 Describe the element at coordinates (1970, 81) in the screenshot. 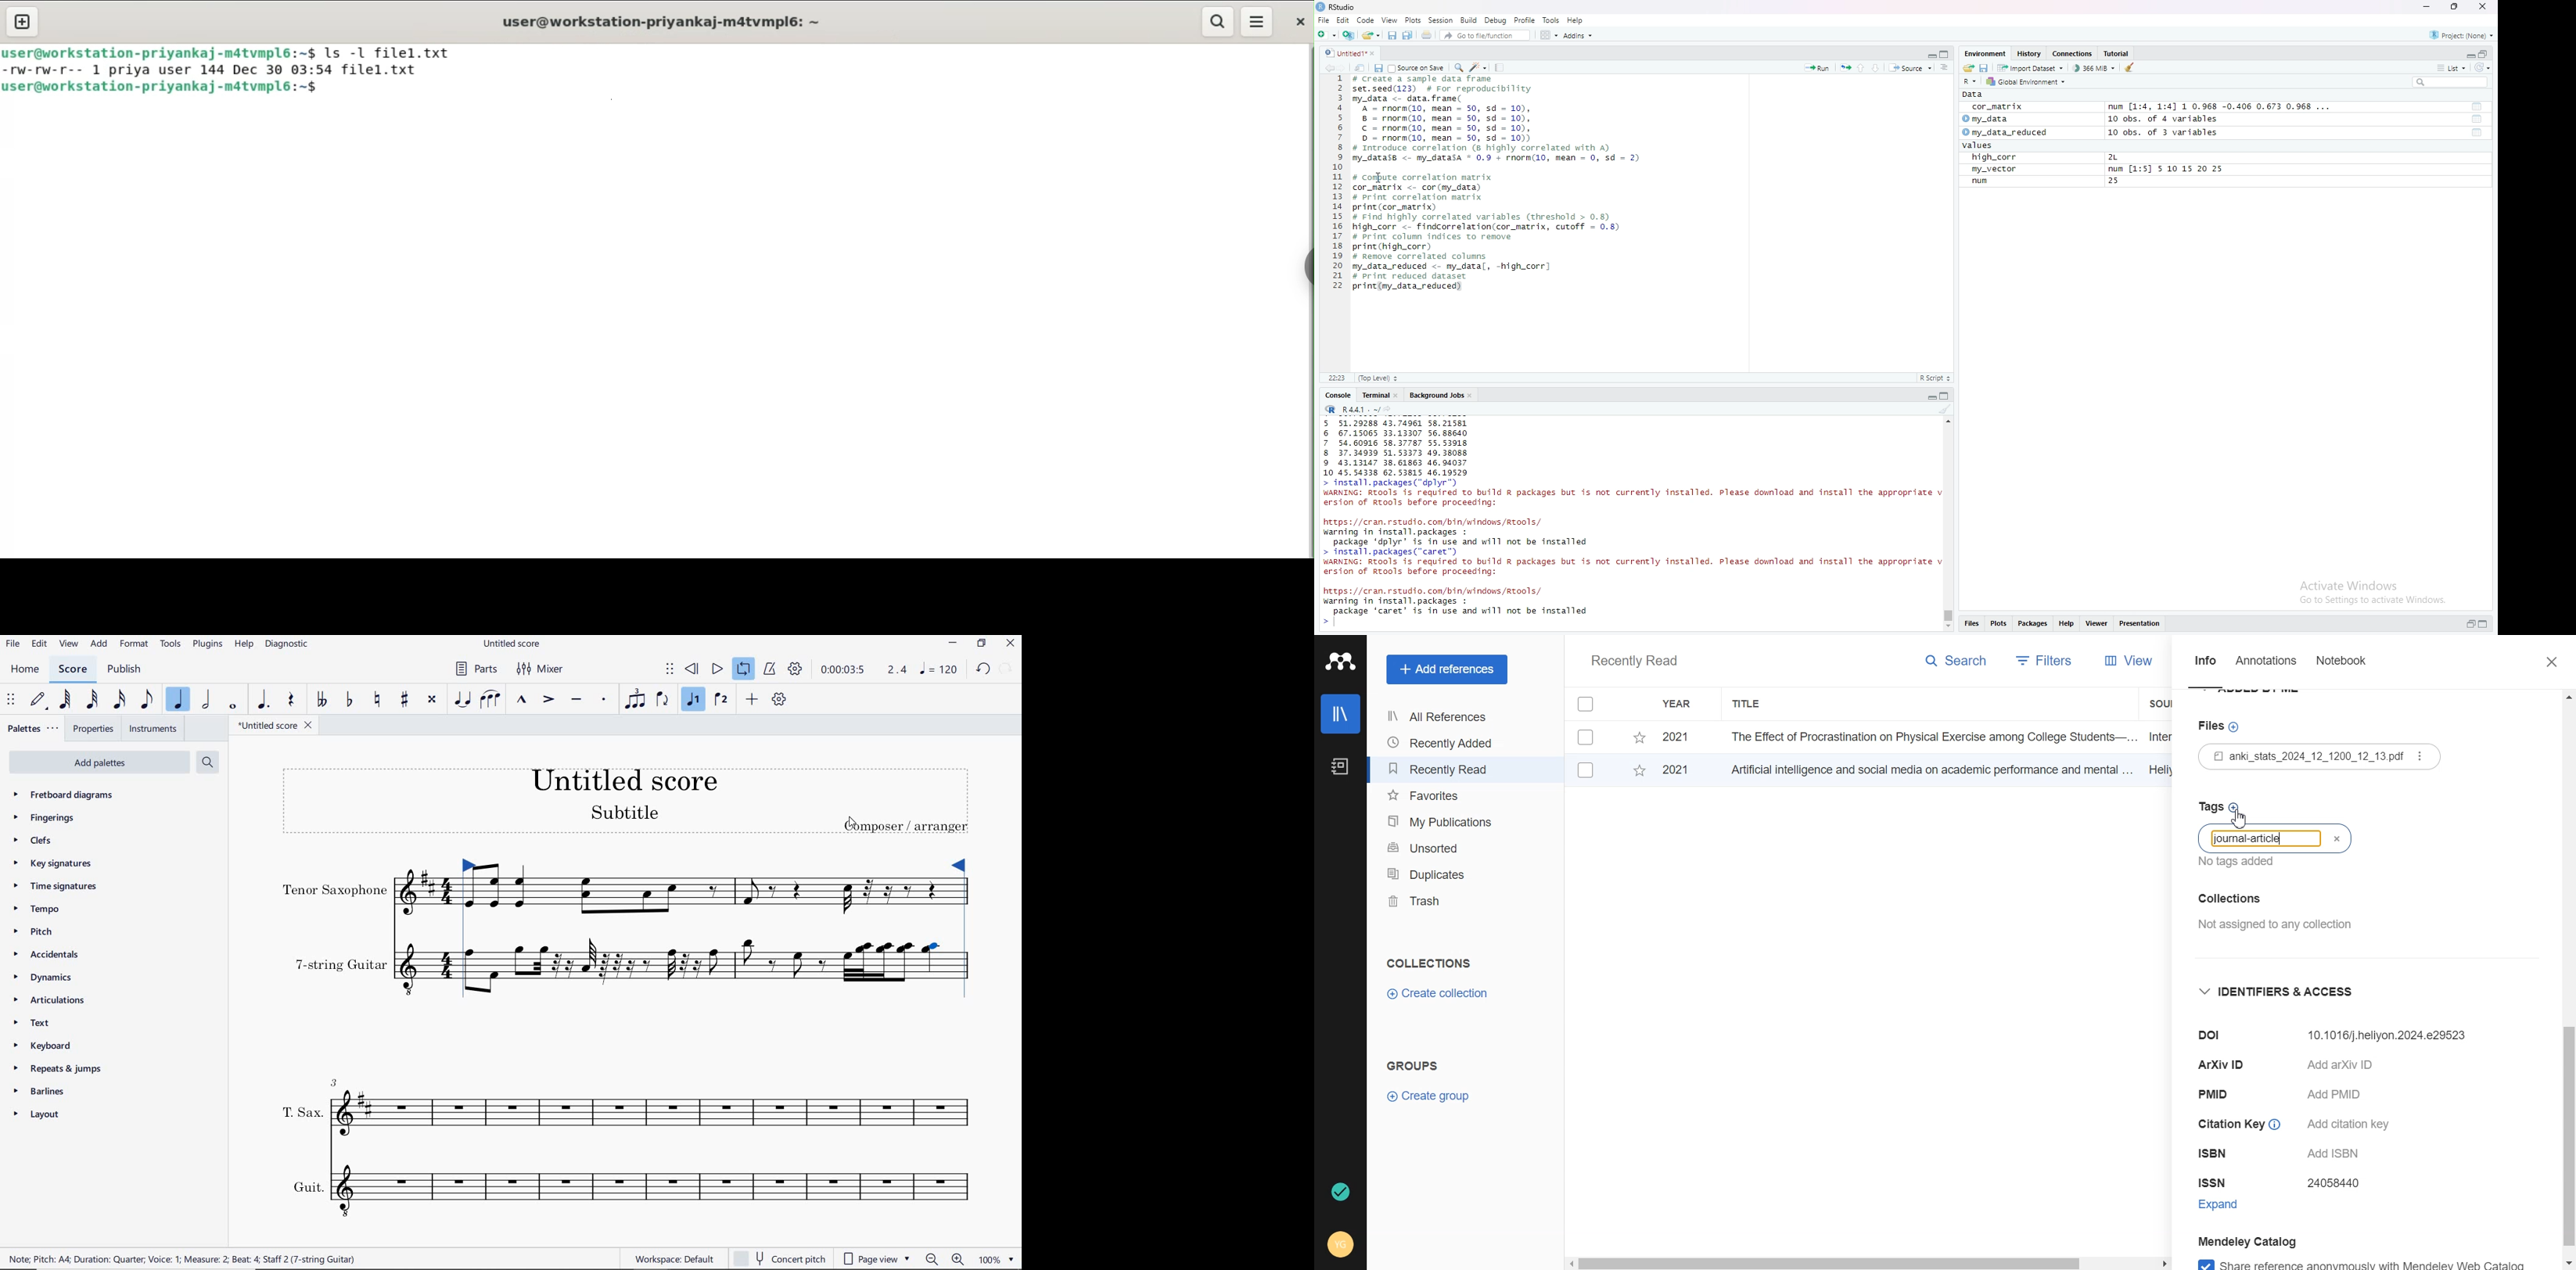

I see `R` at that location.